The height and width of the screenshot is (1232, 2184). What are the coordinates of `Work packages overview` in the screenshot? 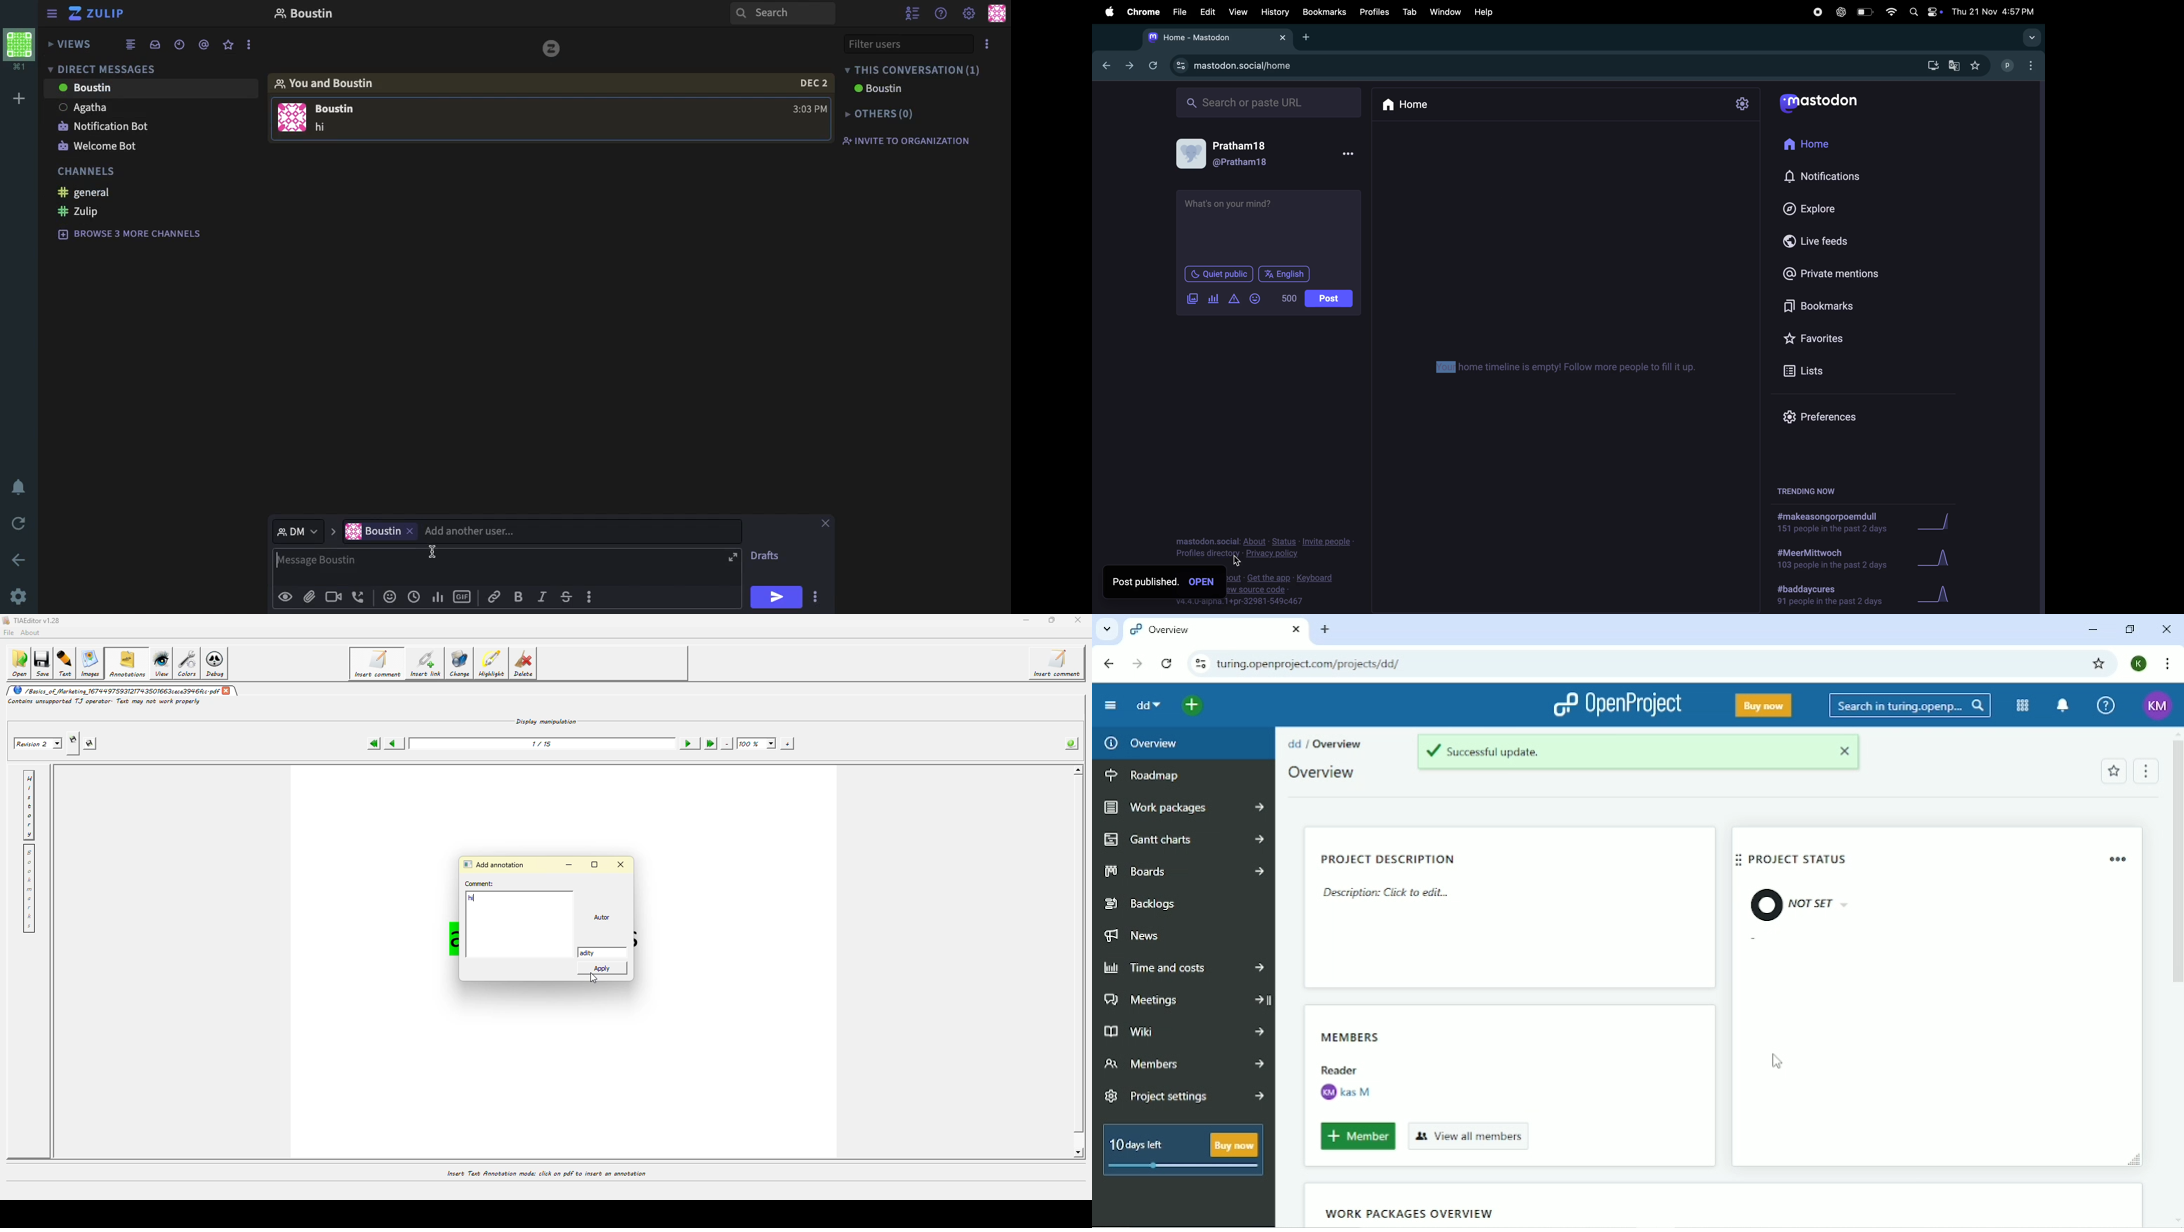 It's located at (1409, 1213).